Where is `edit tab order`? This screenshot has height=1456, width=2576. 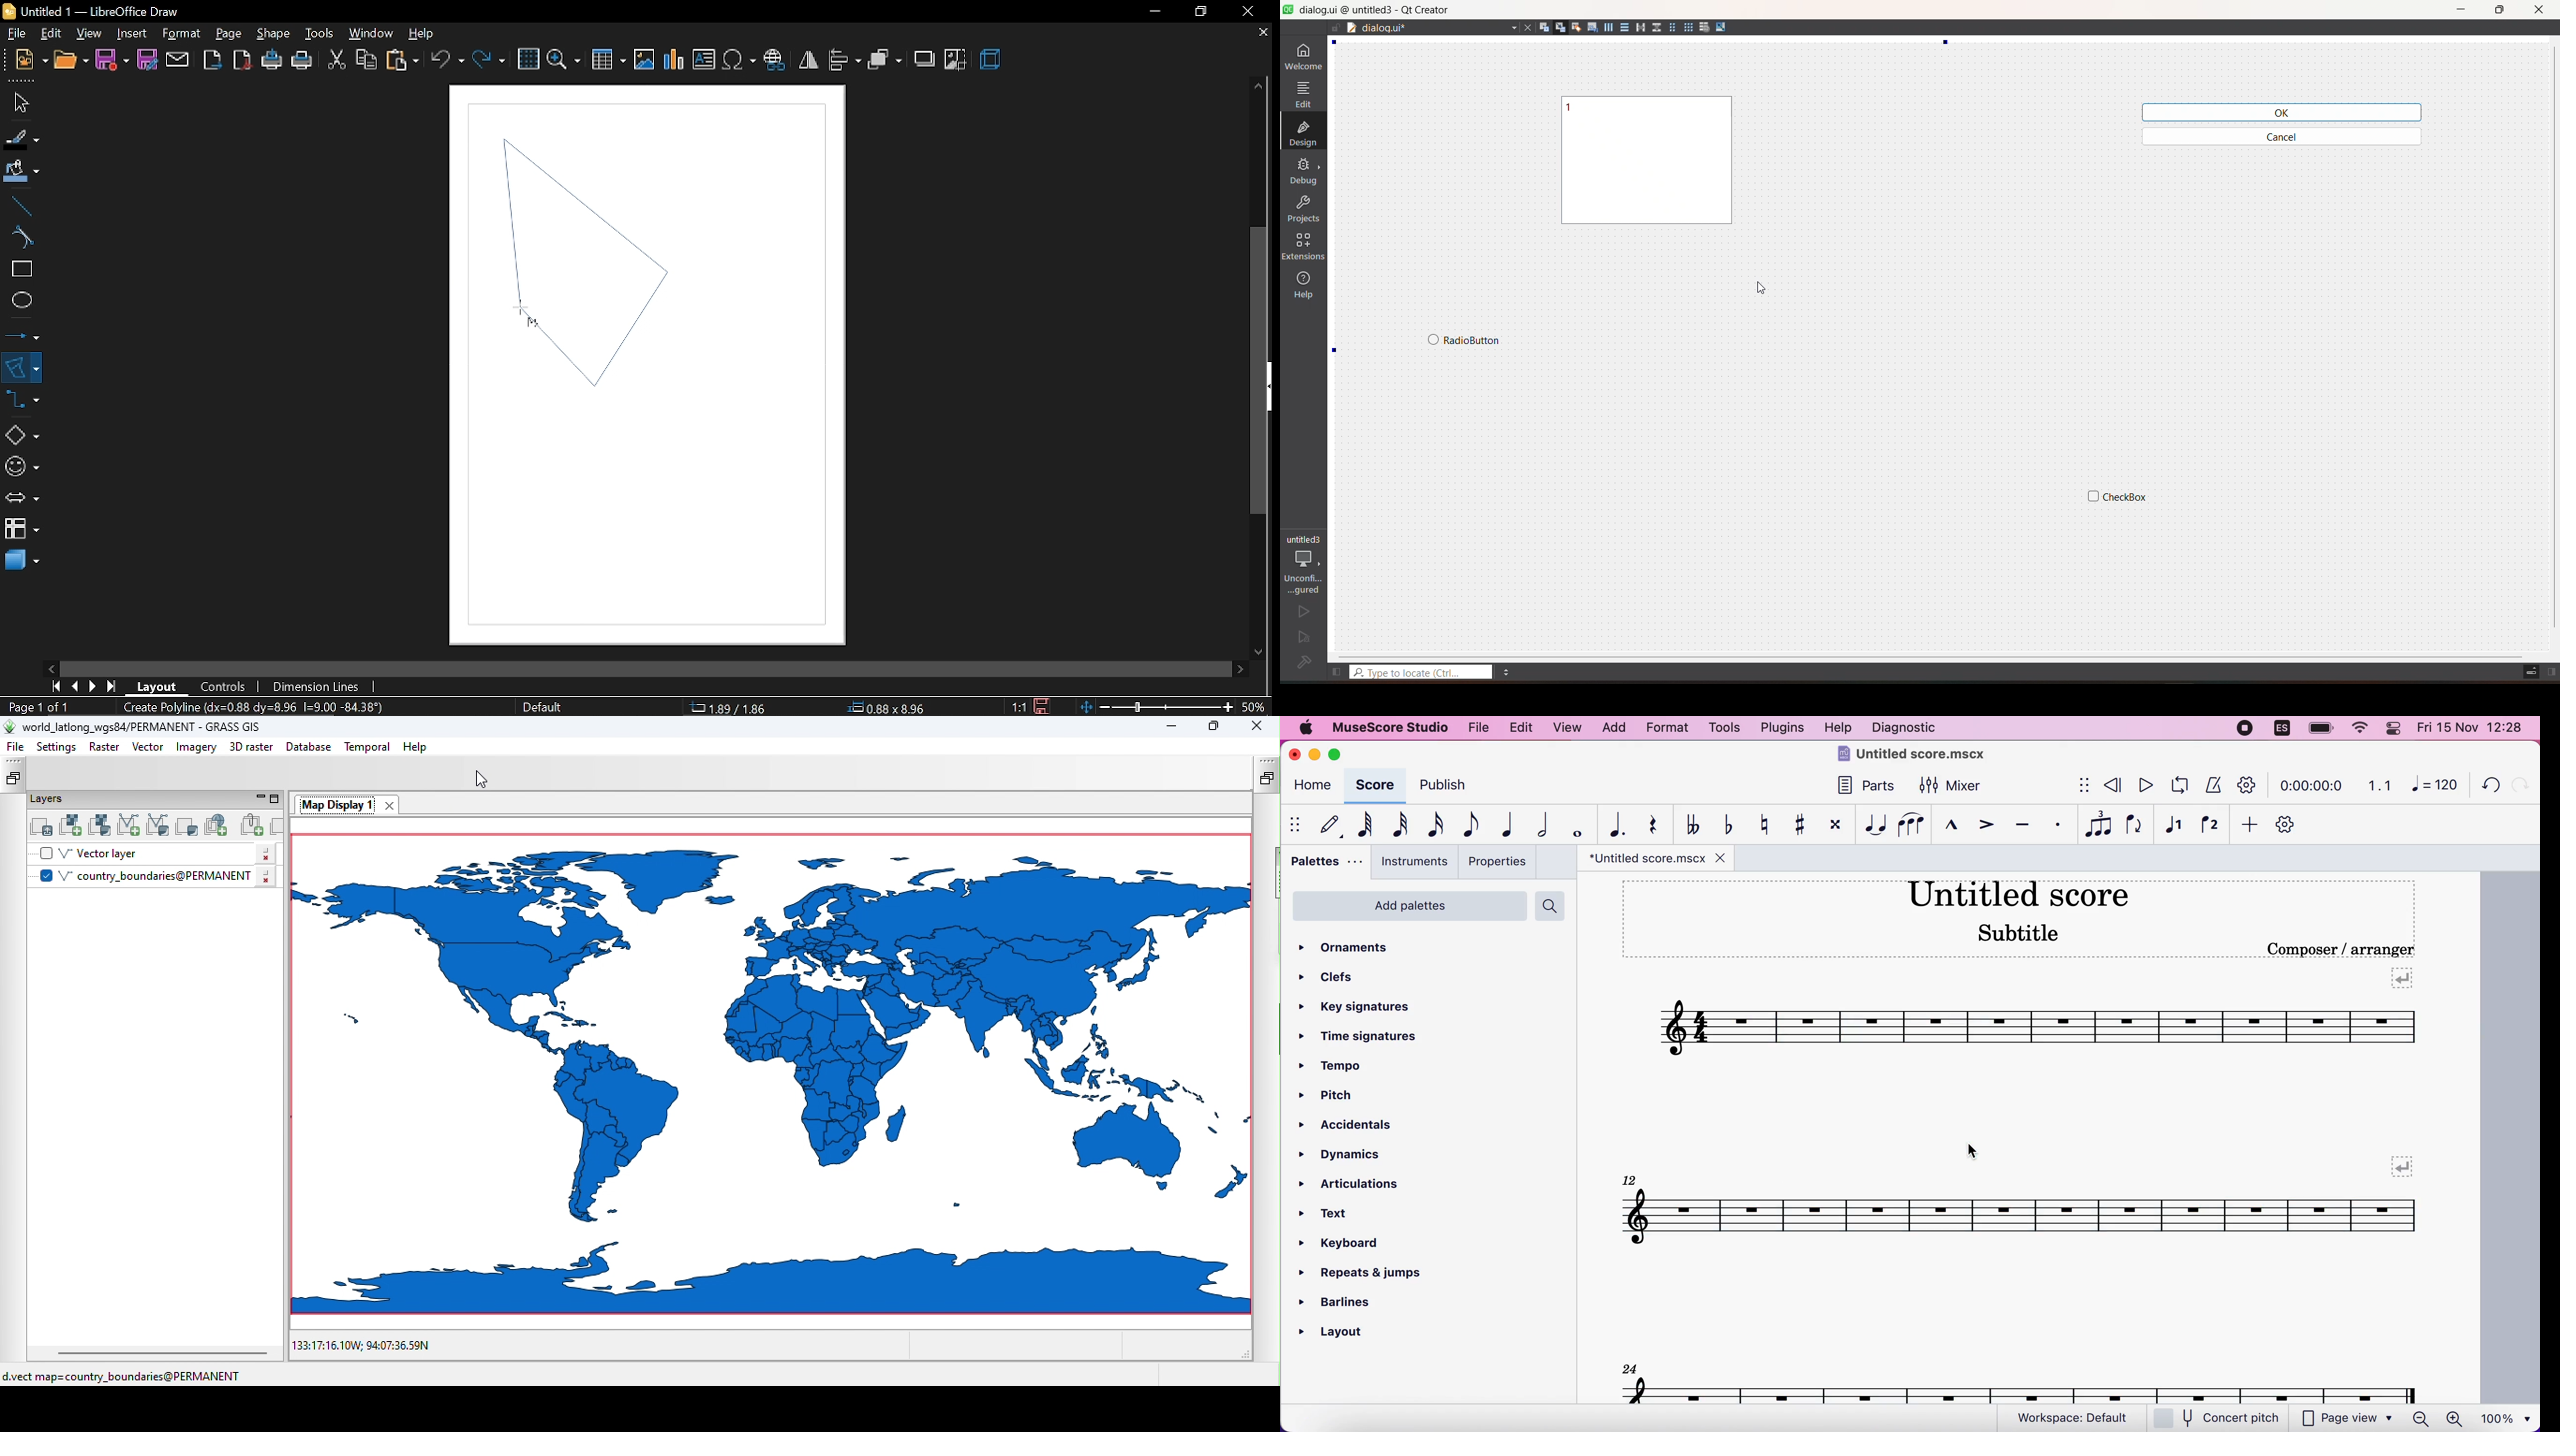 edit tab order is located at coordinates (1592, 29).